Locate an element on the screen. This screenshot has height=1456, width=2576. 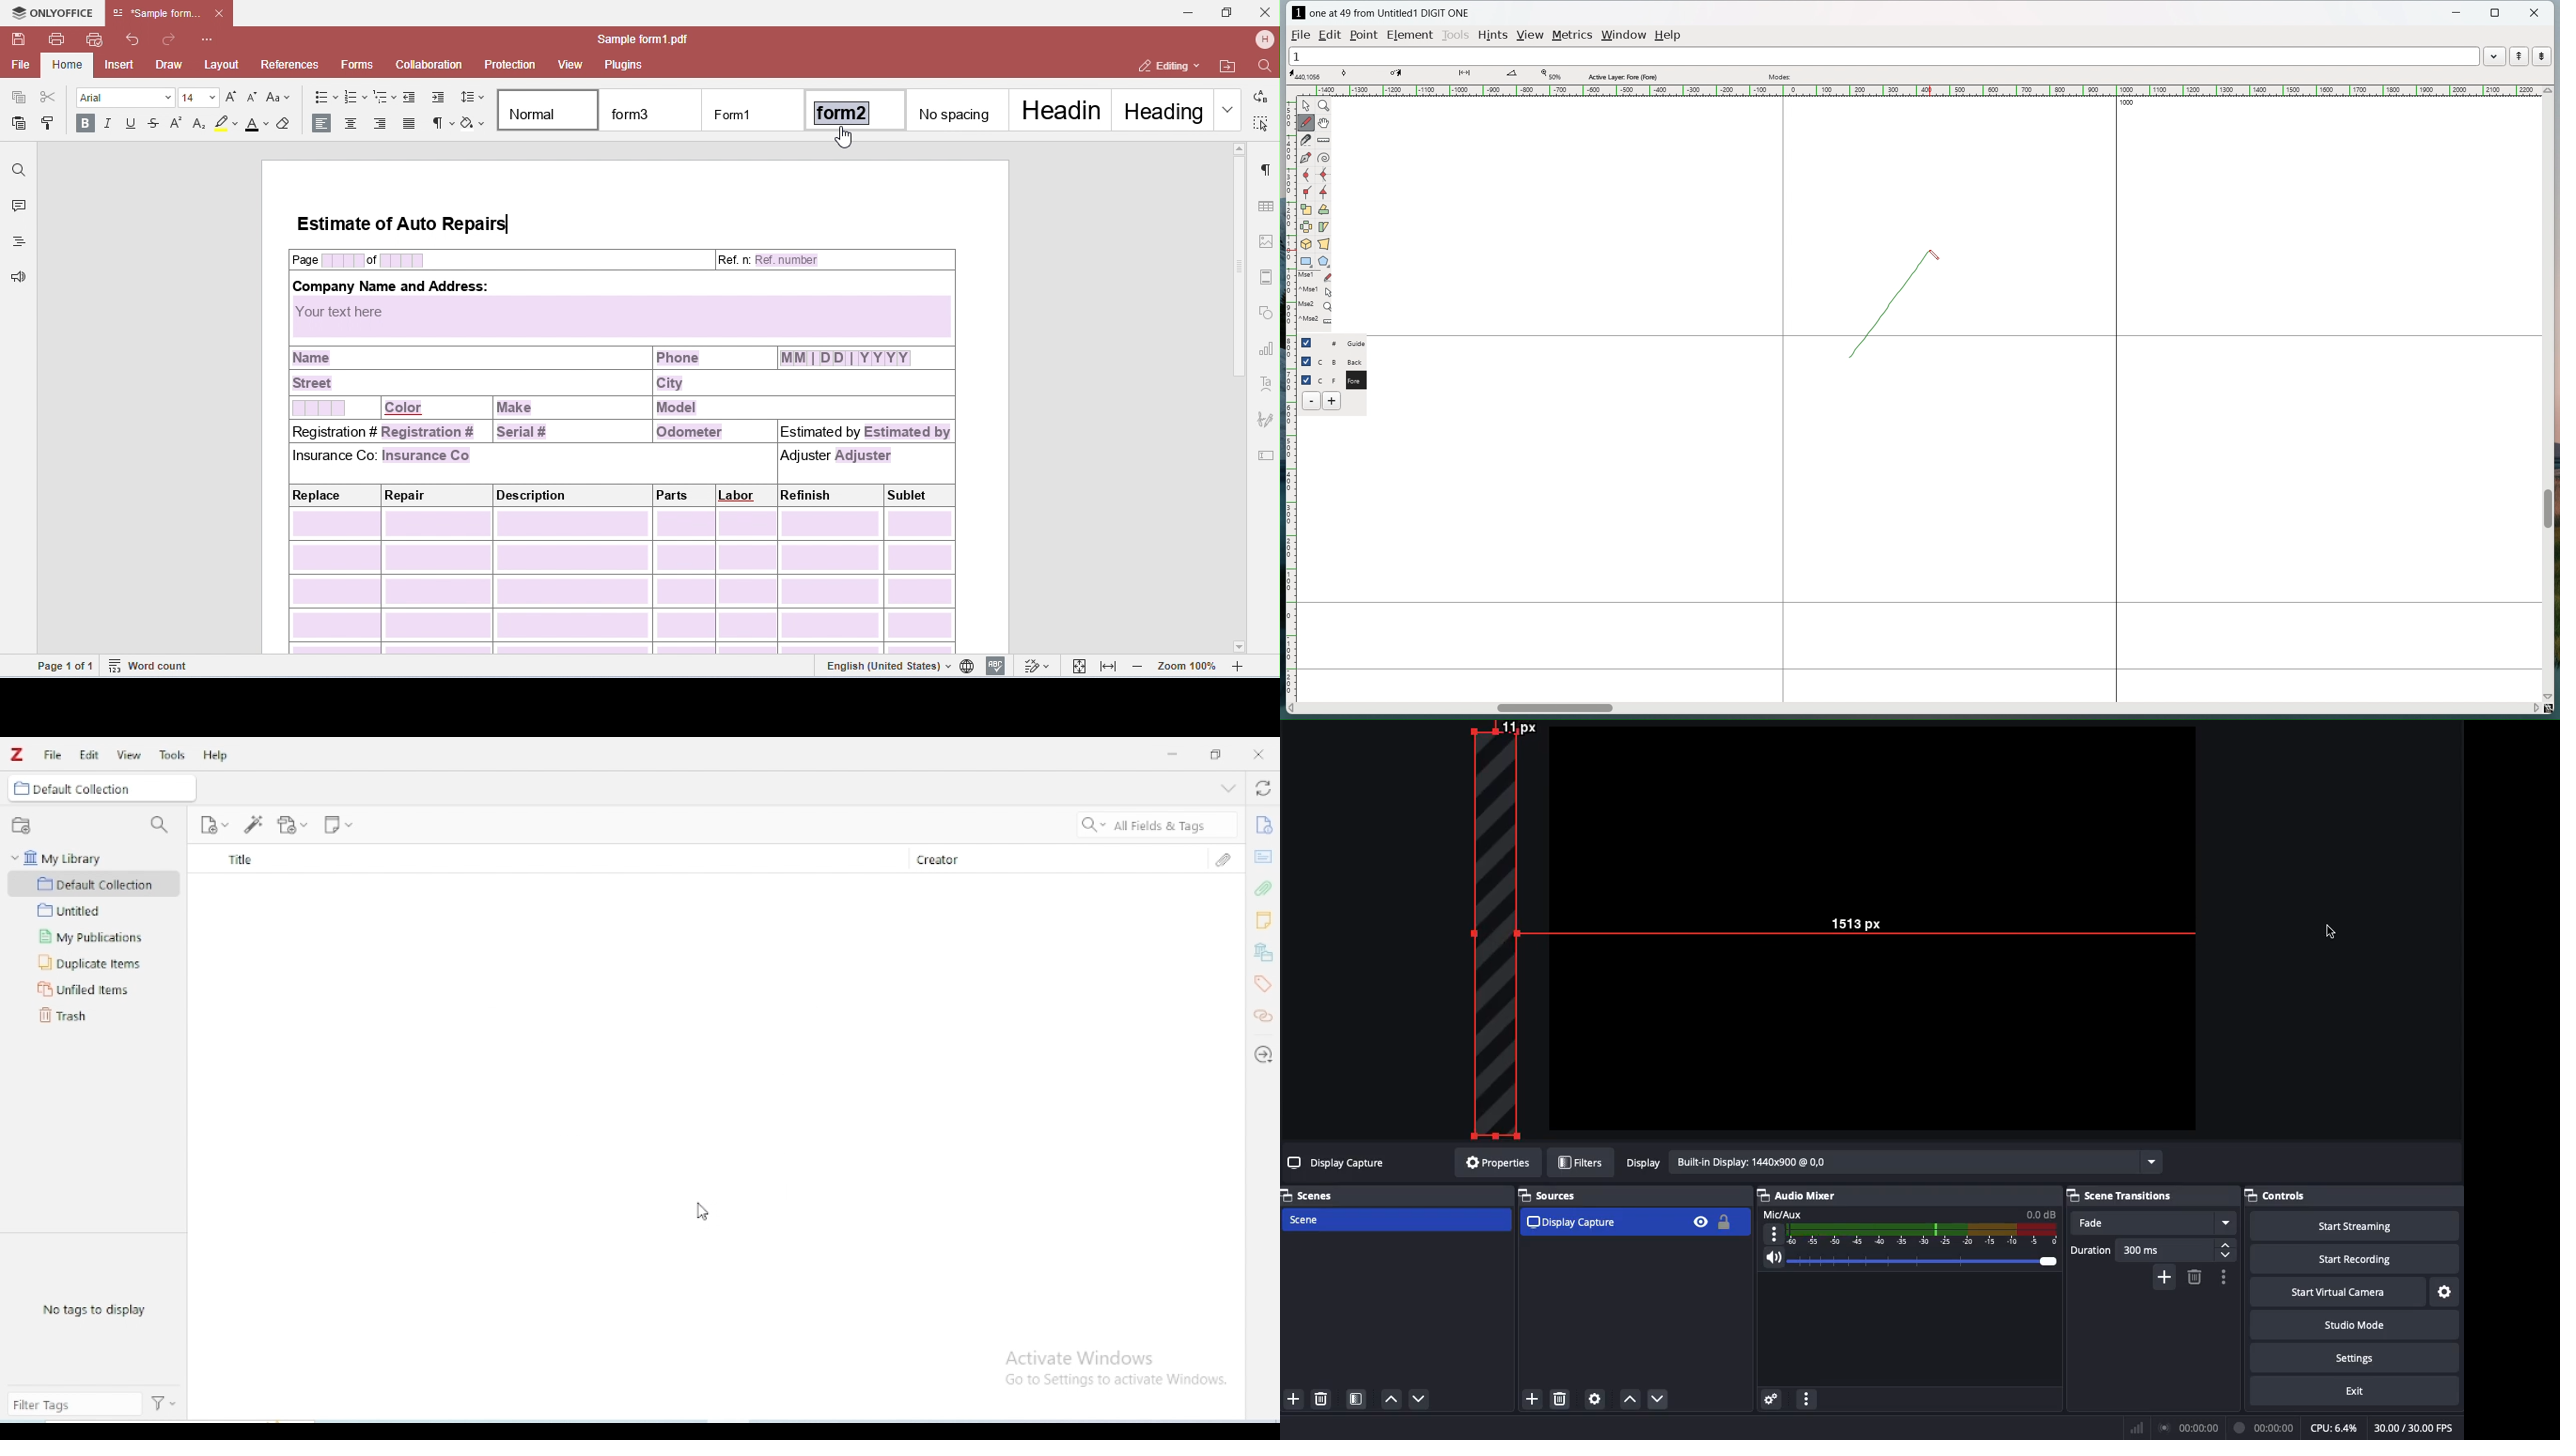
Move up is located at coordinates (1390, 1398).